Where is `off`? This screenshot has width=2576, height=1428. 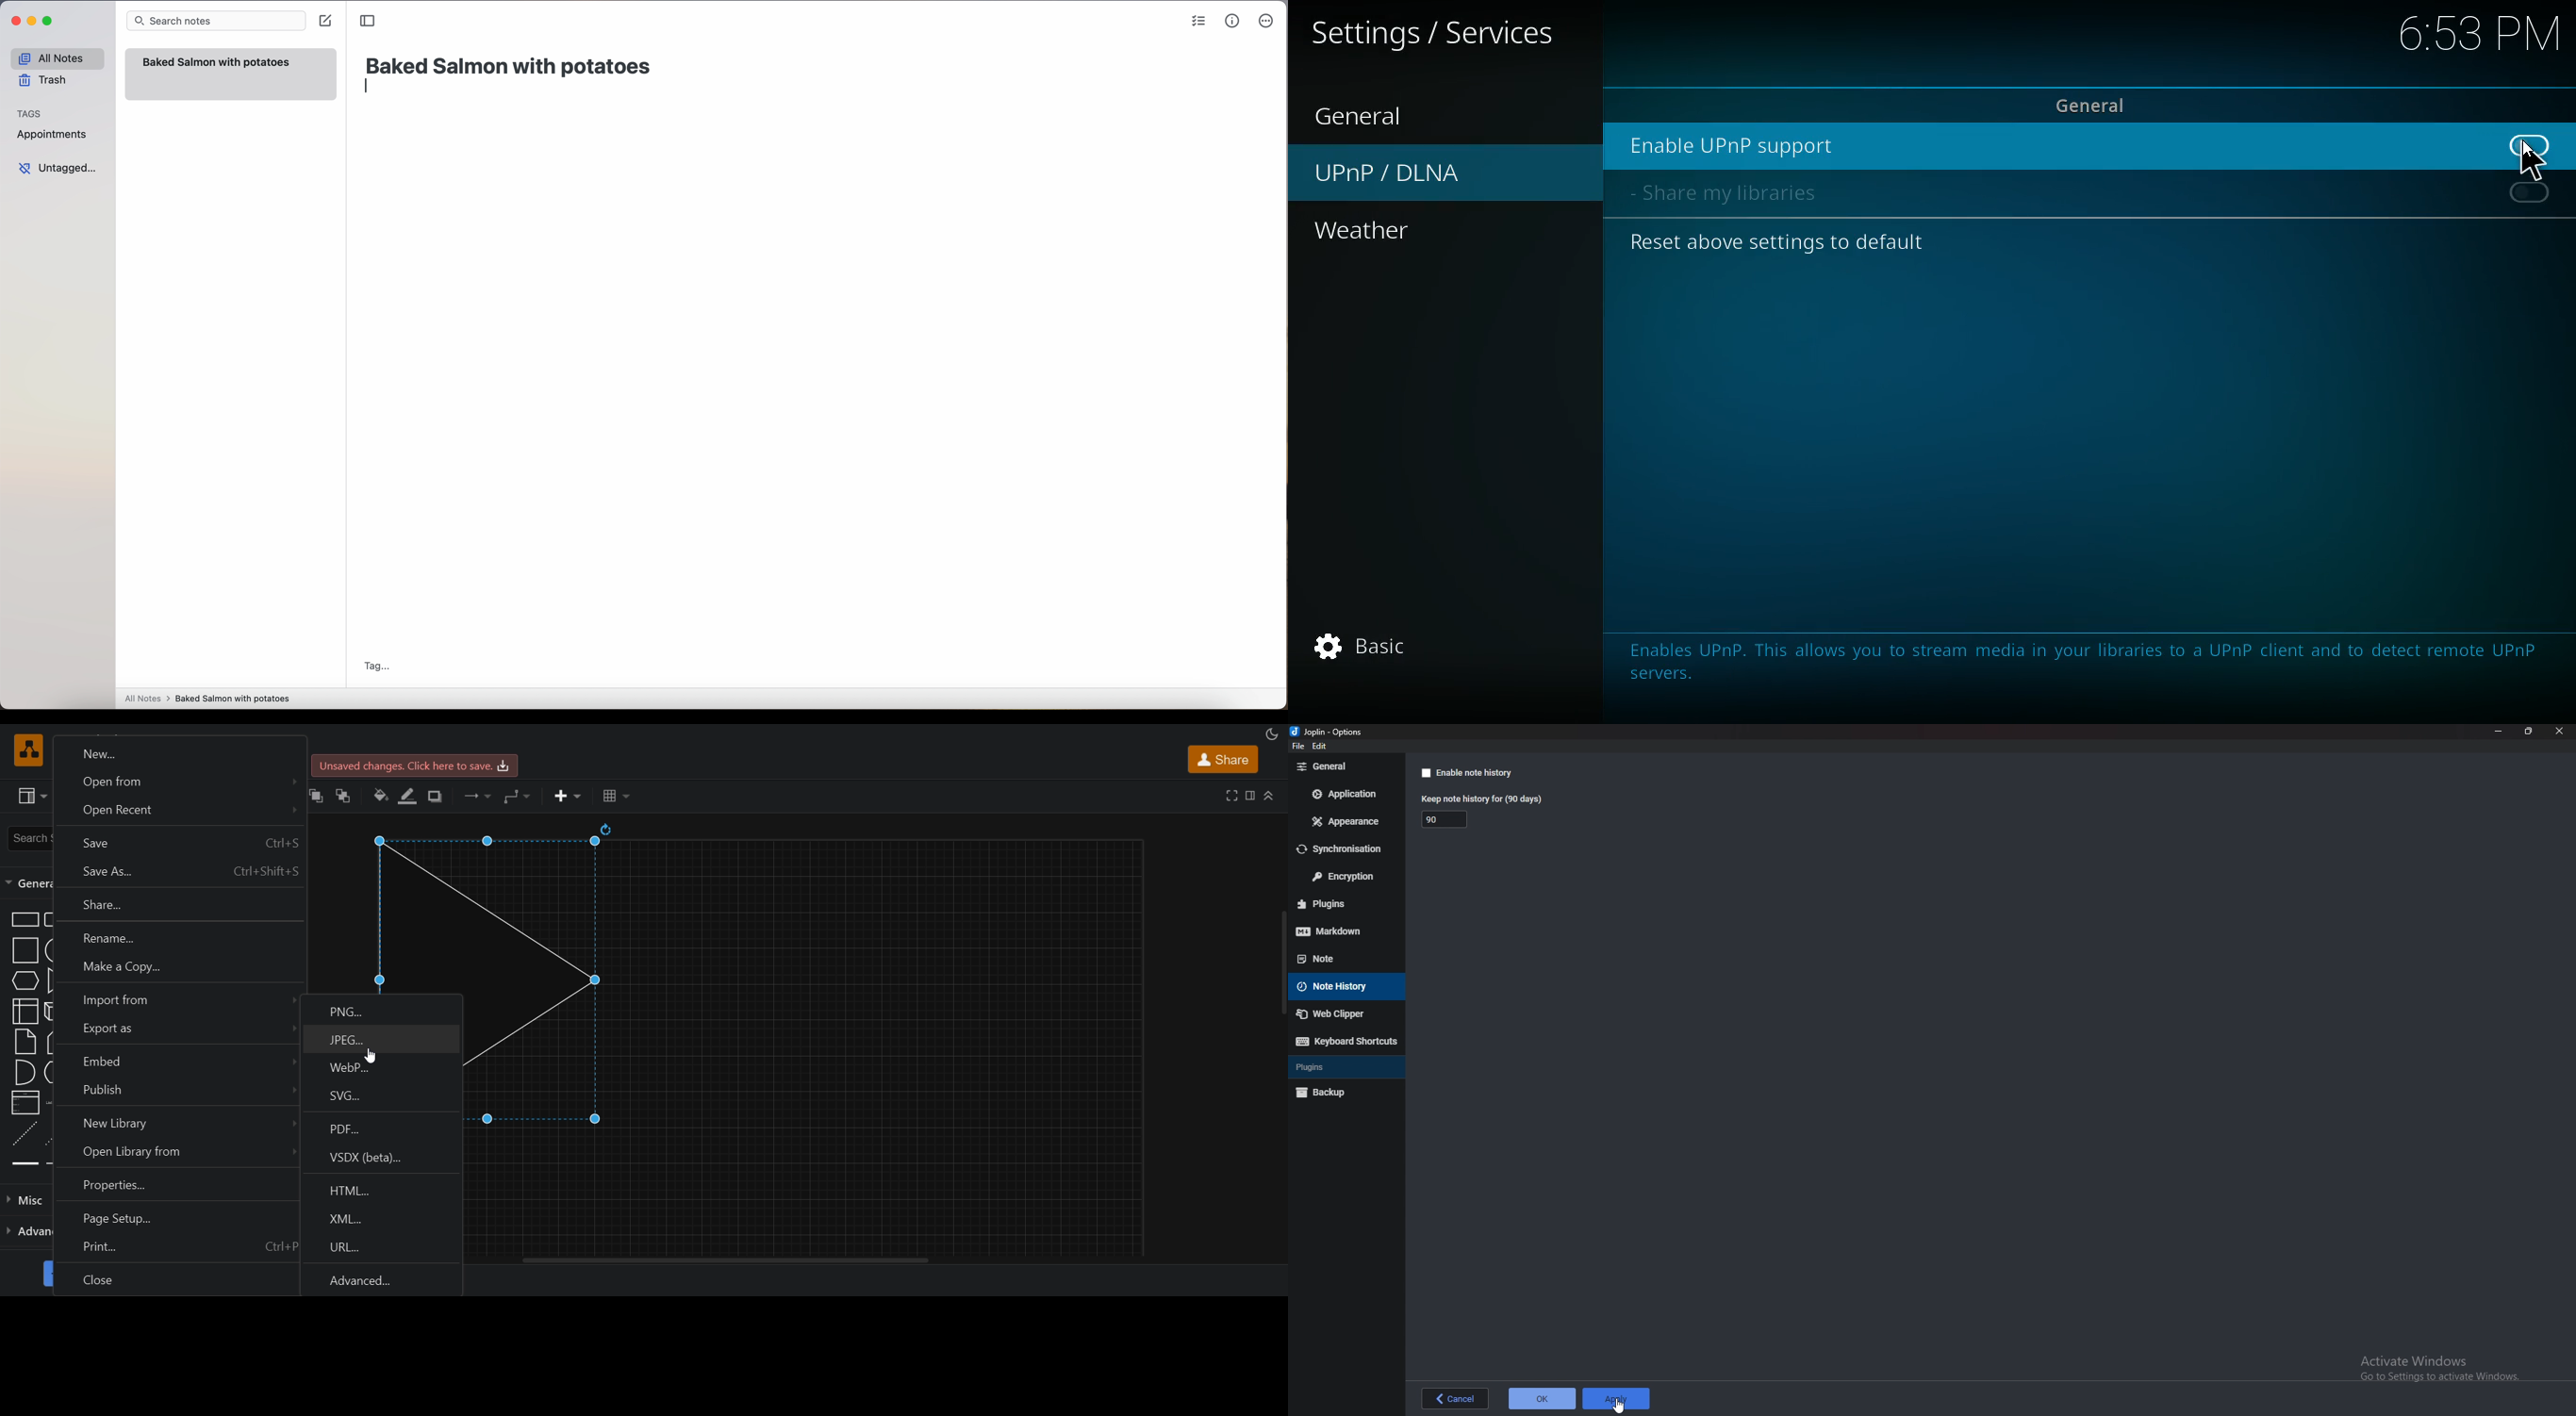 off is located at coordinates (2529, 146).